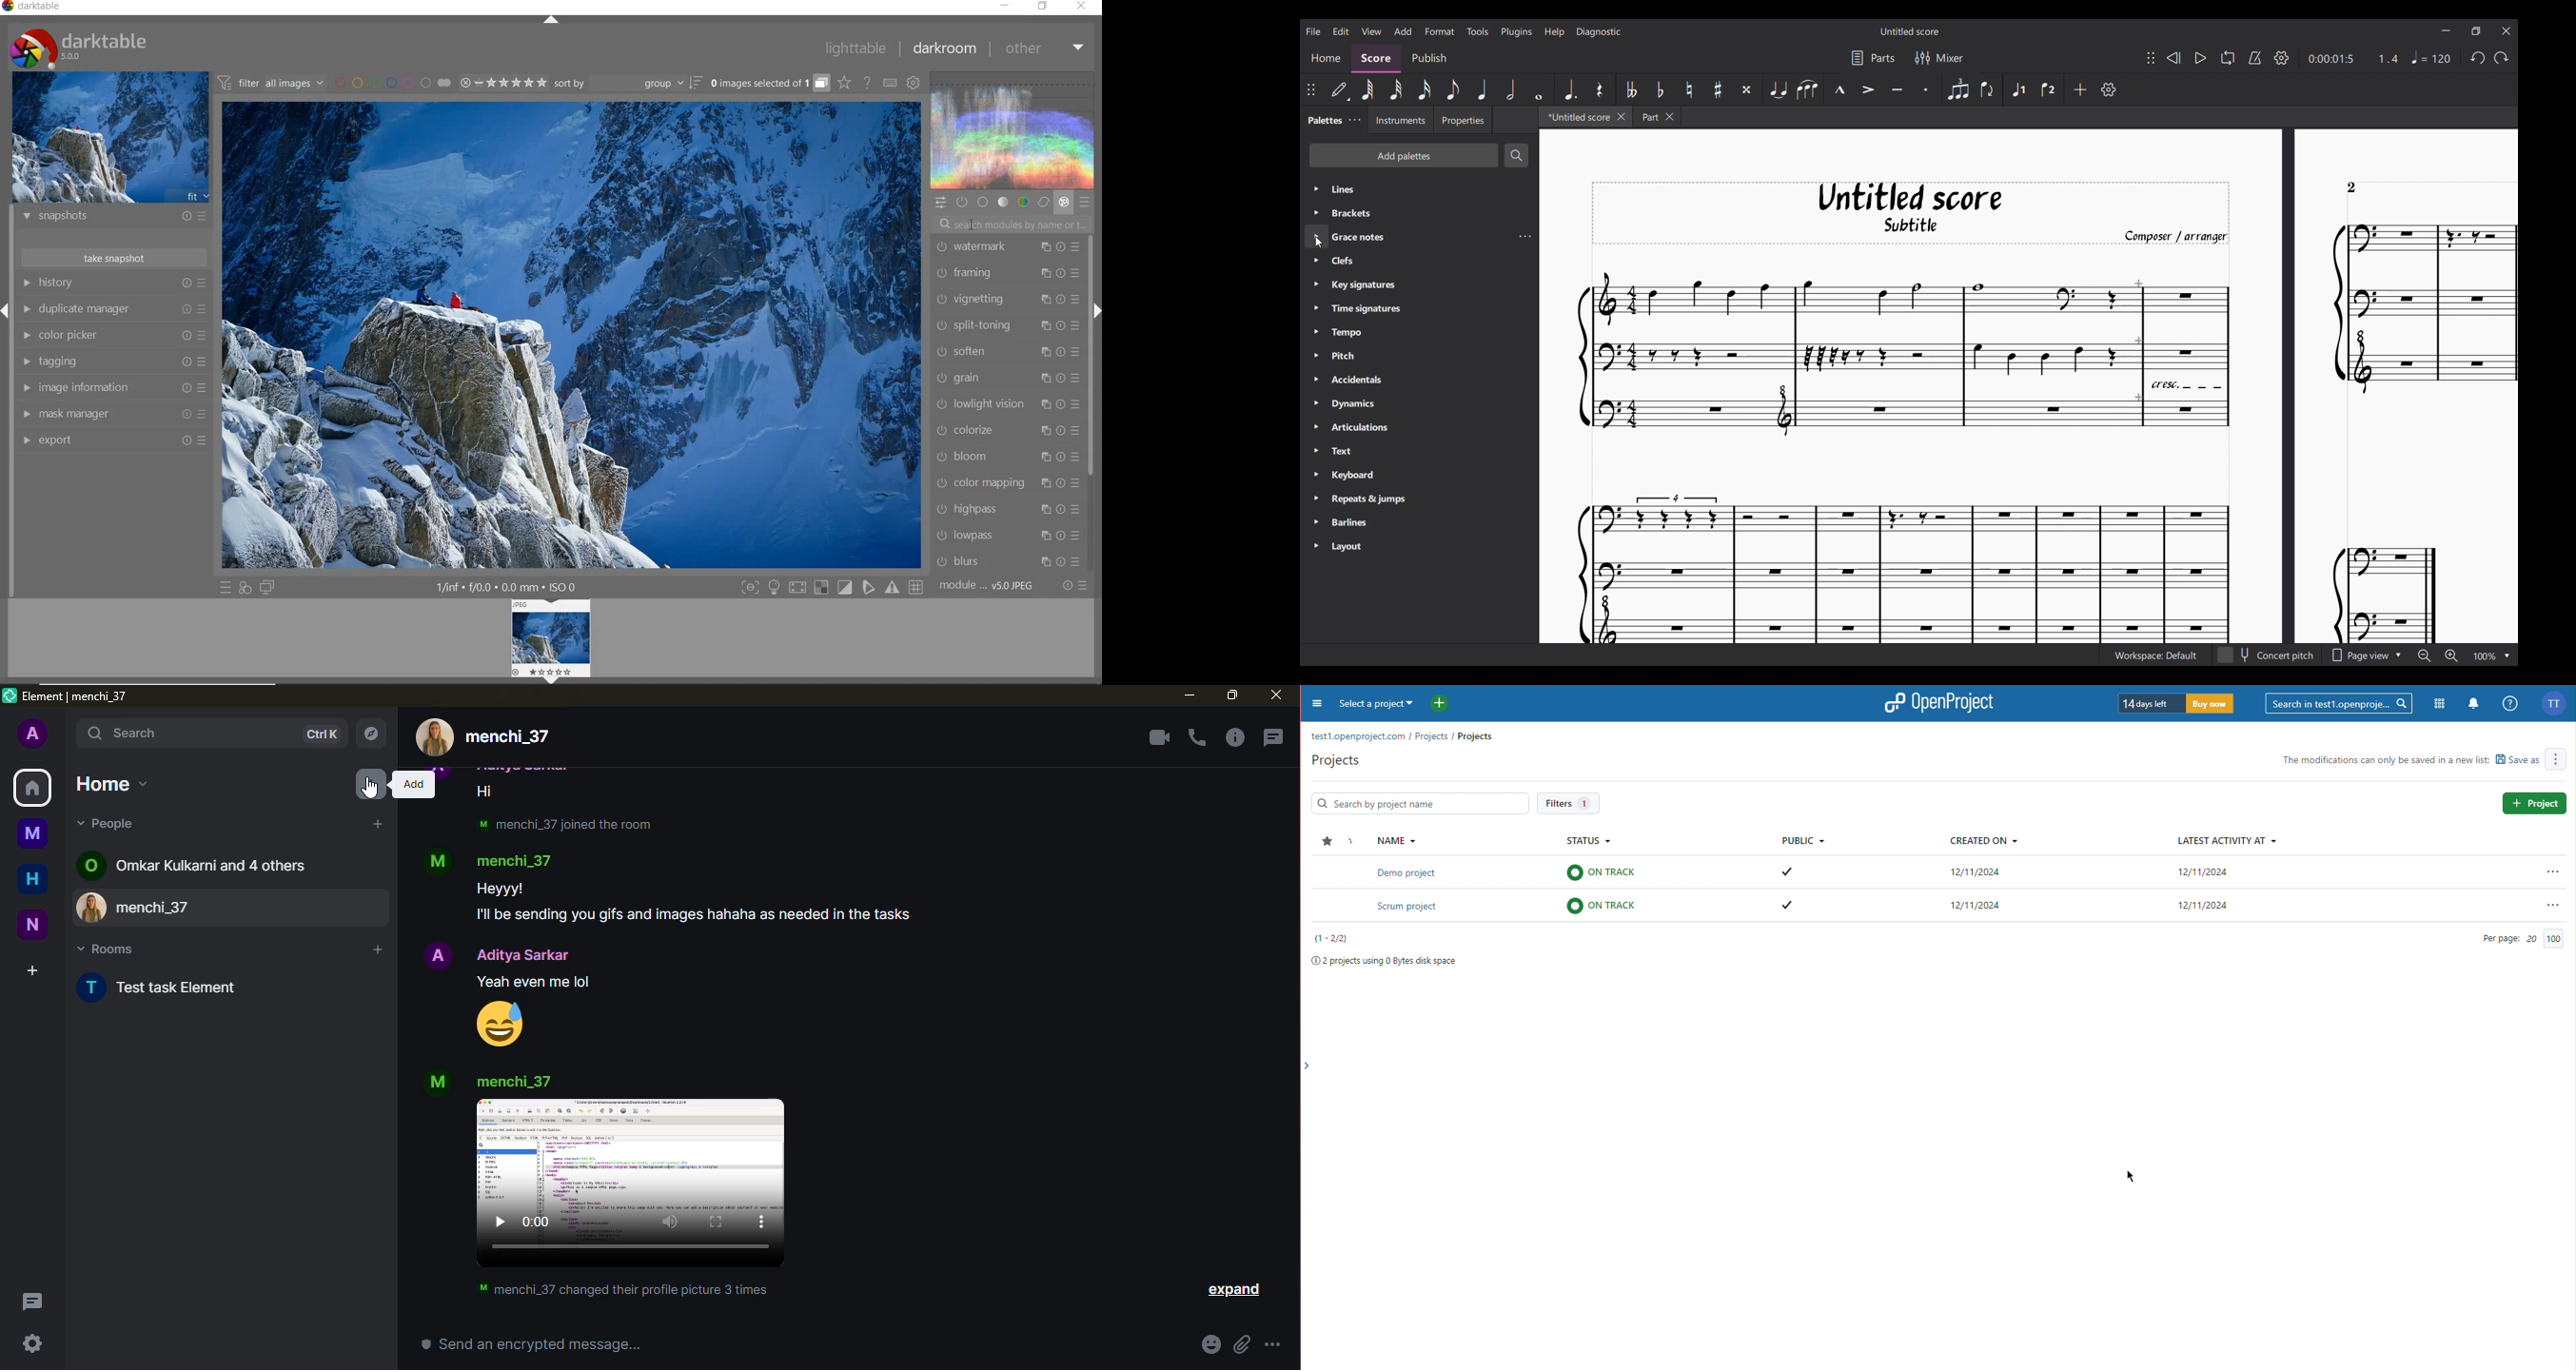 The width and height of the screenshot is (2576, 1372). Describe the element at coordinates (371, 784) in the screenshot. I see `add` at that location.